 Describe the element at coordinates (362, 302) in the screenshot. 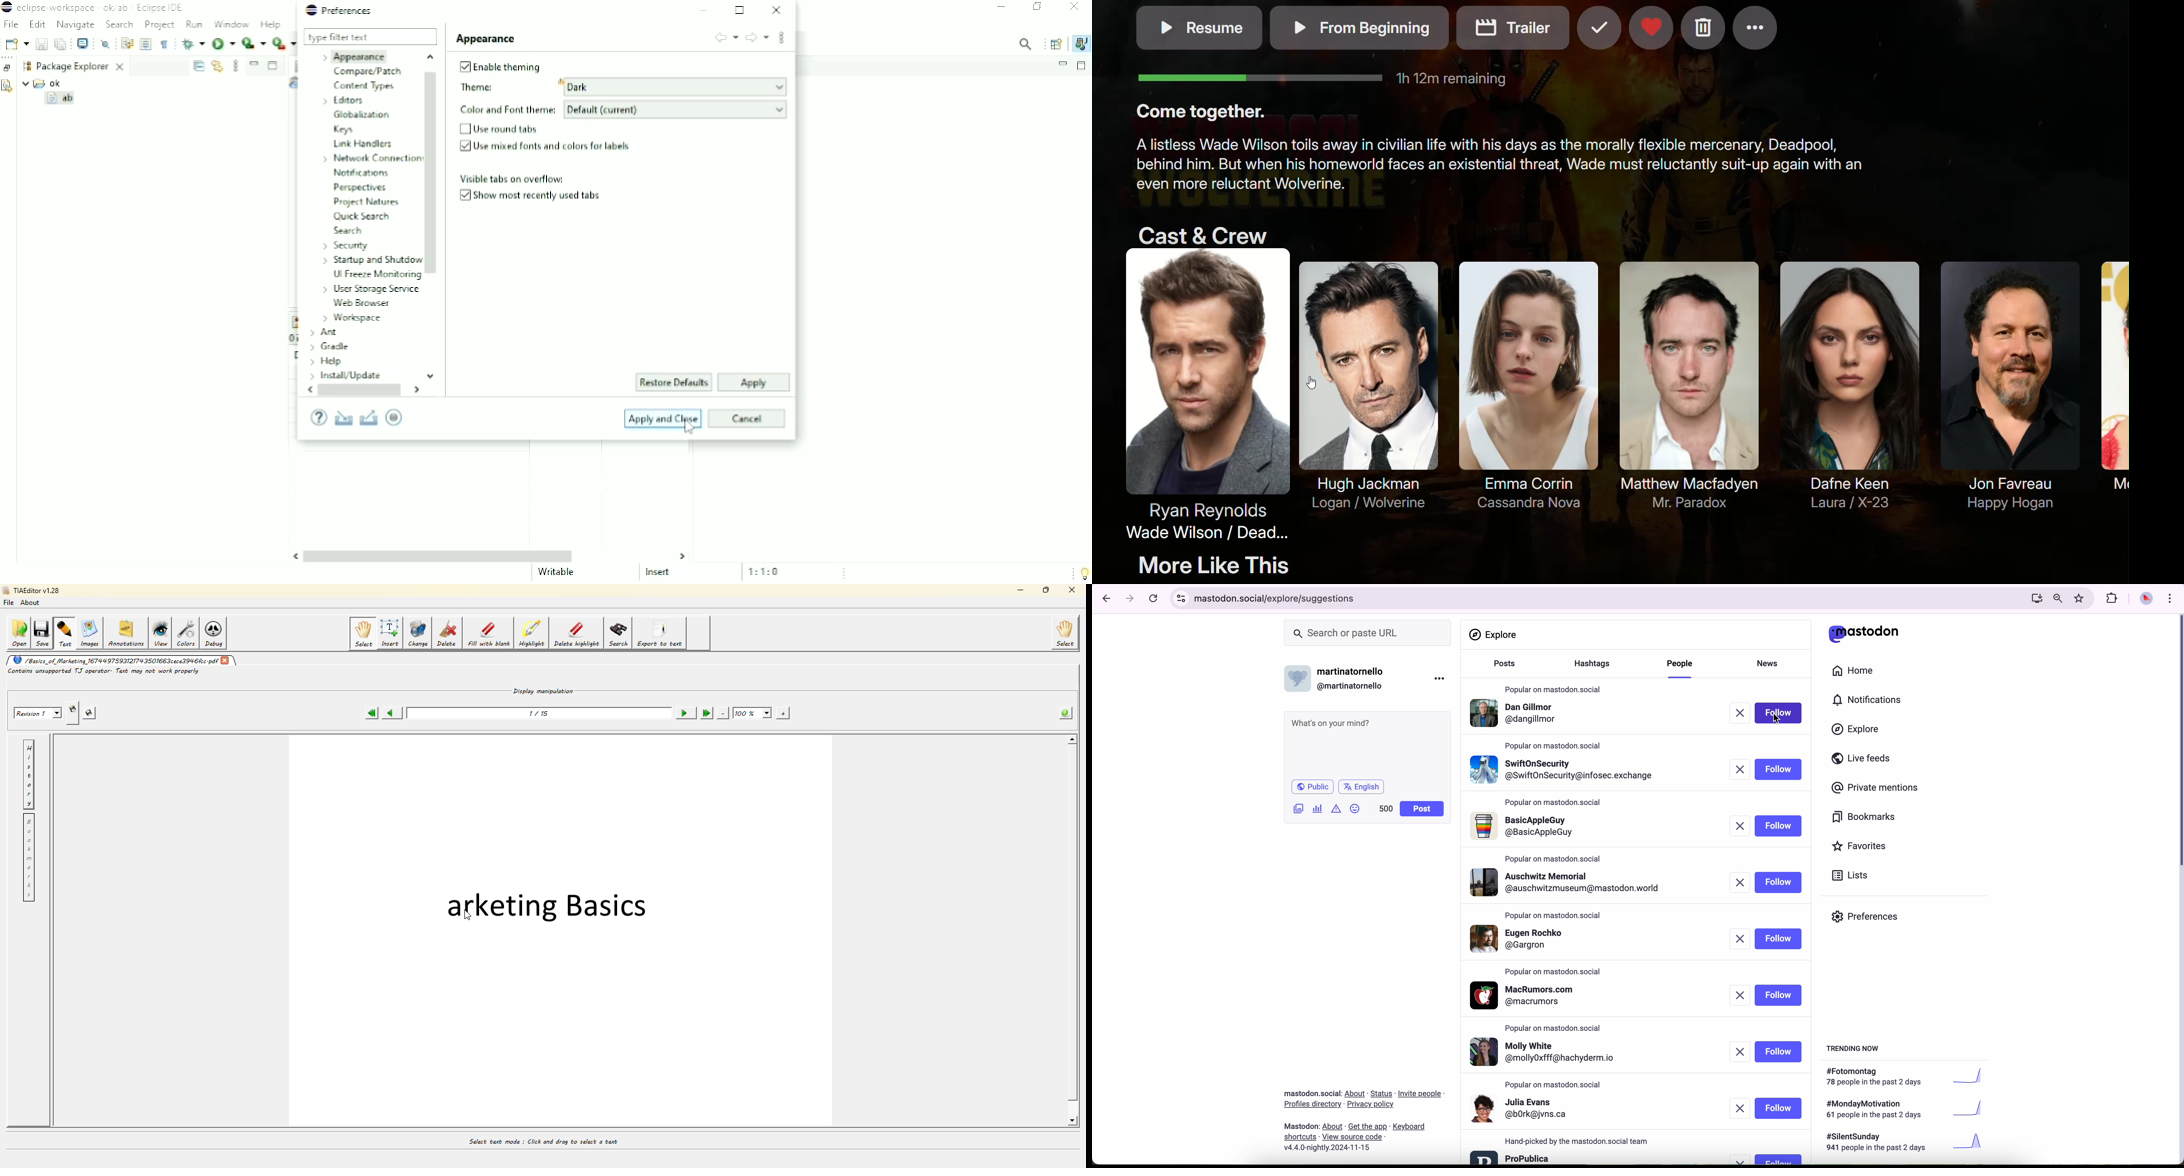

I see `Web Browser` at that location.